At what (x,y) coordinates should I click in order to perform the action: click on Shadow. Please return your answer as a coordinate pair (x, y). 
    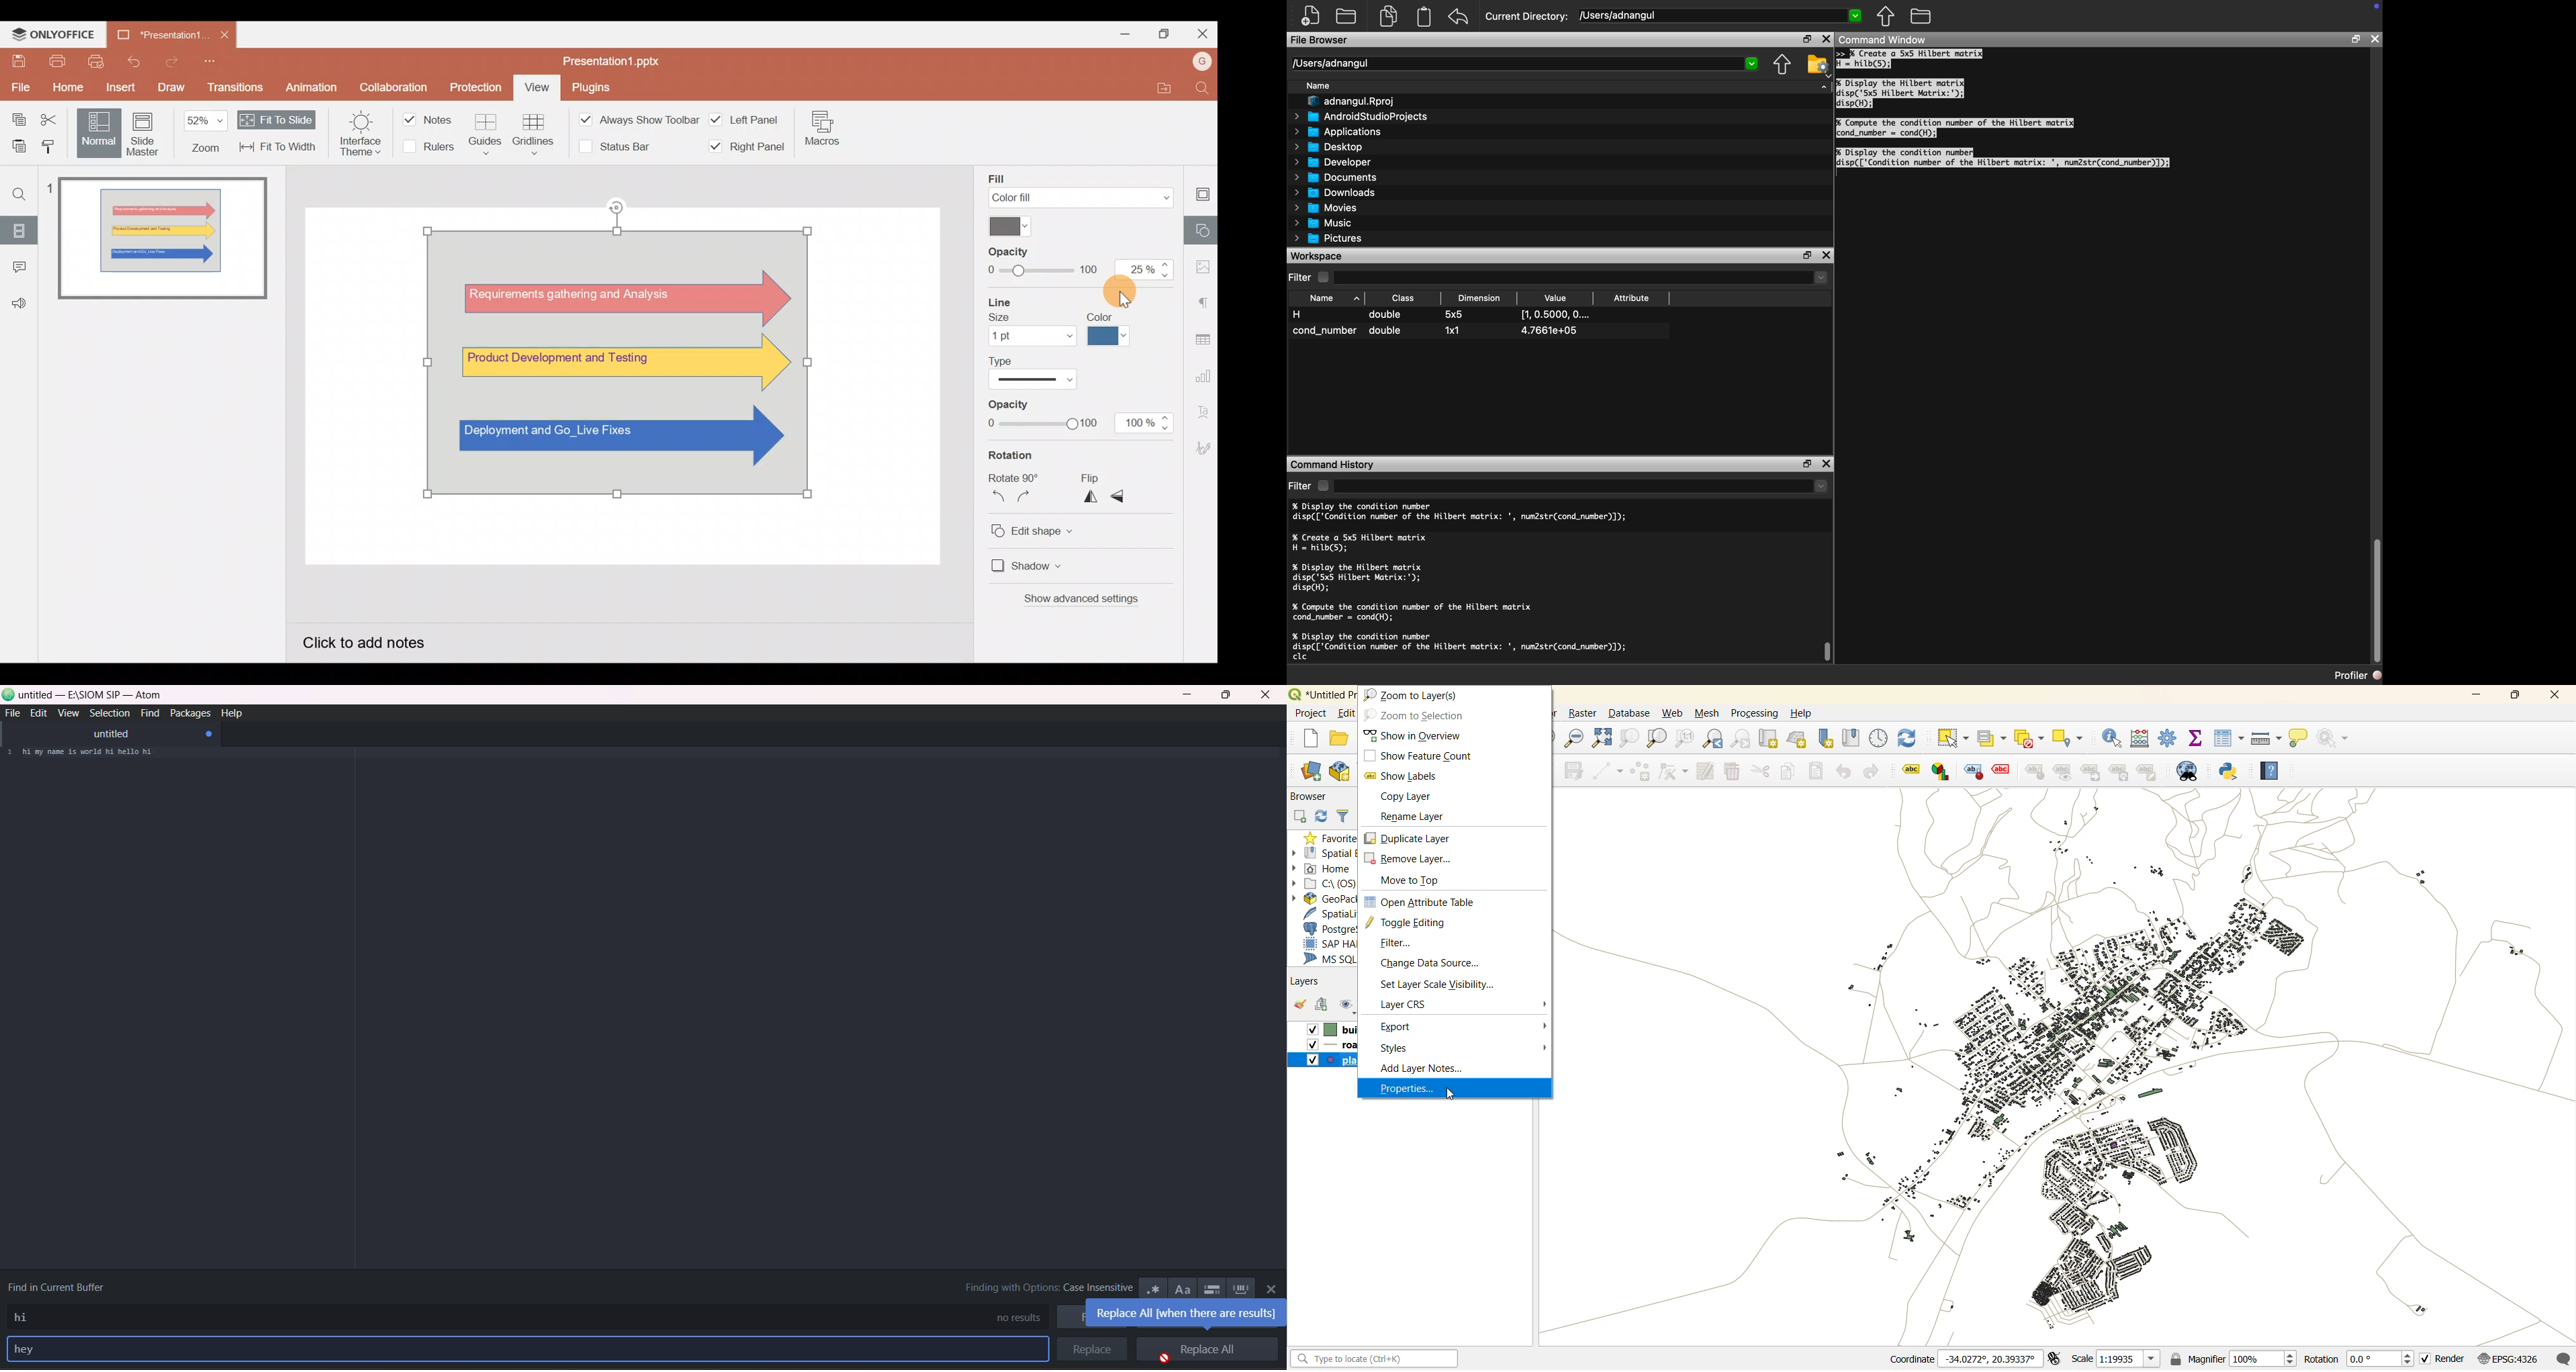
    Looking at the image, I should click on (1036, 564).